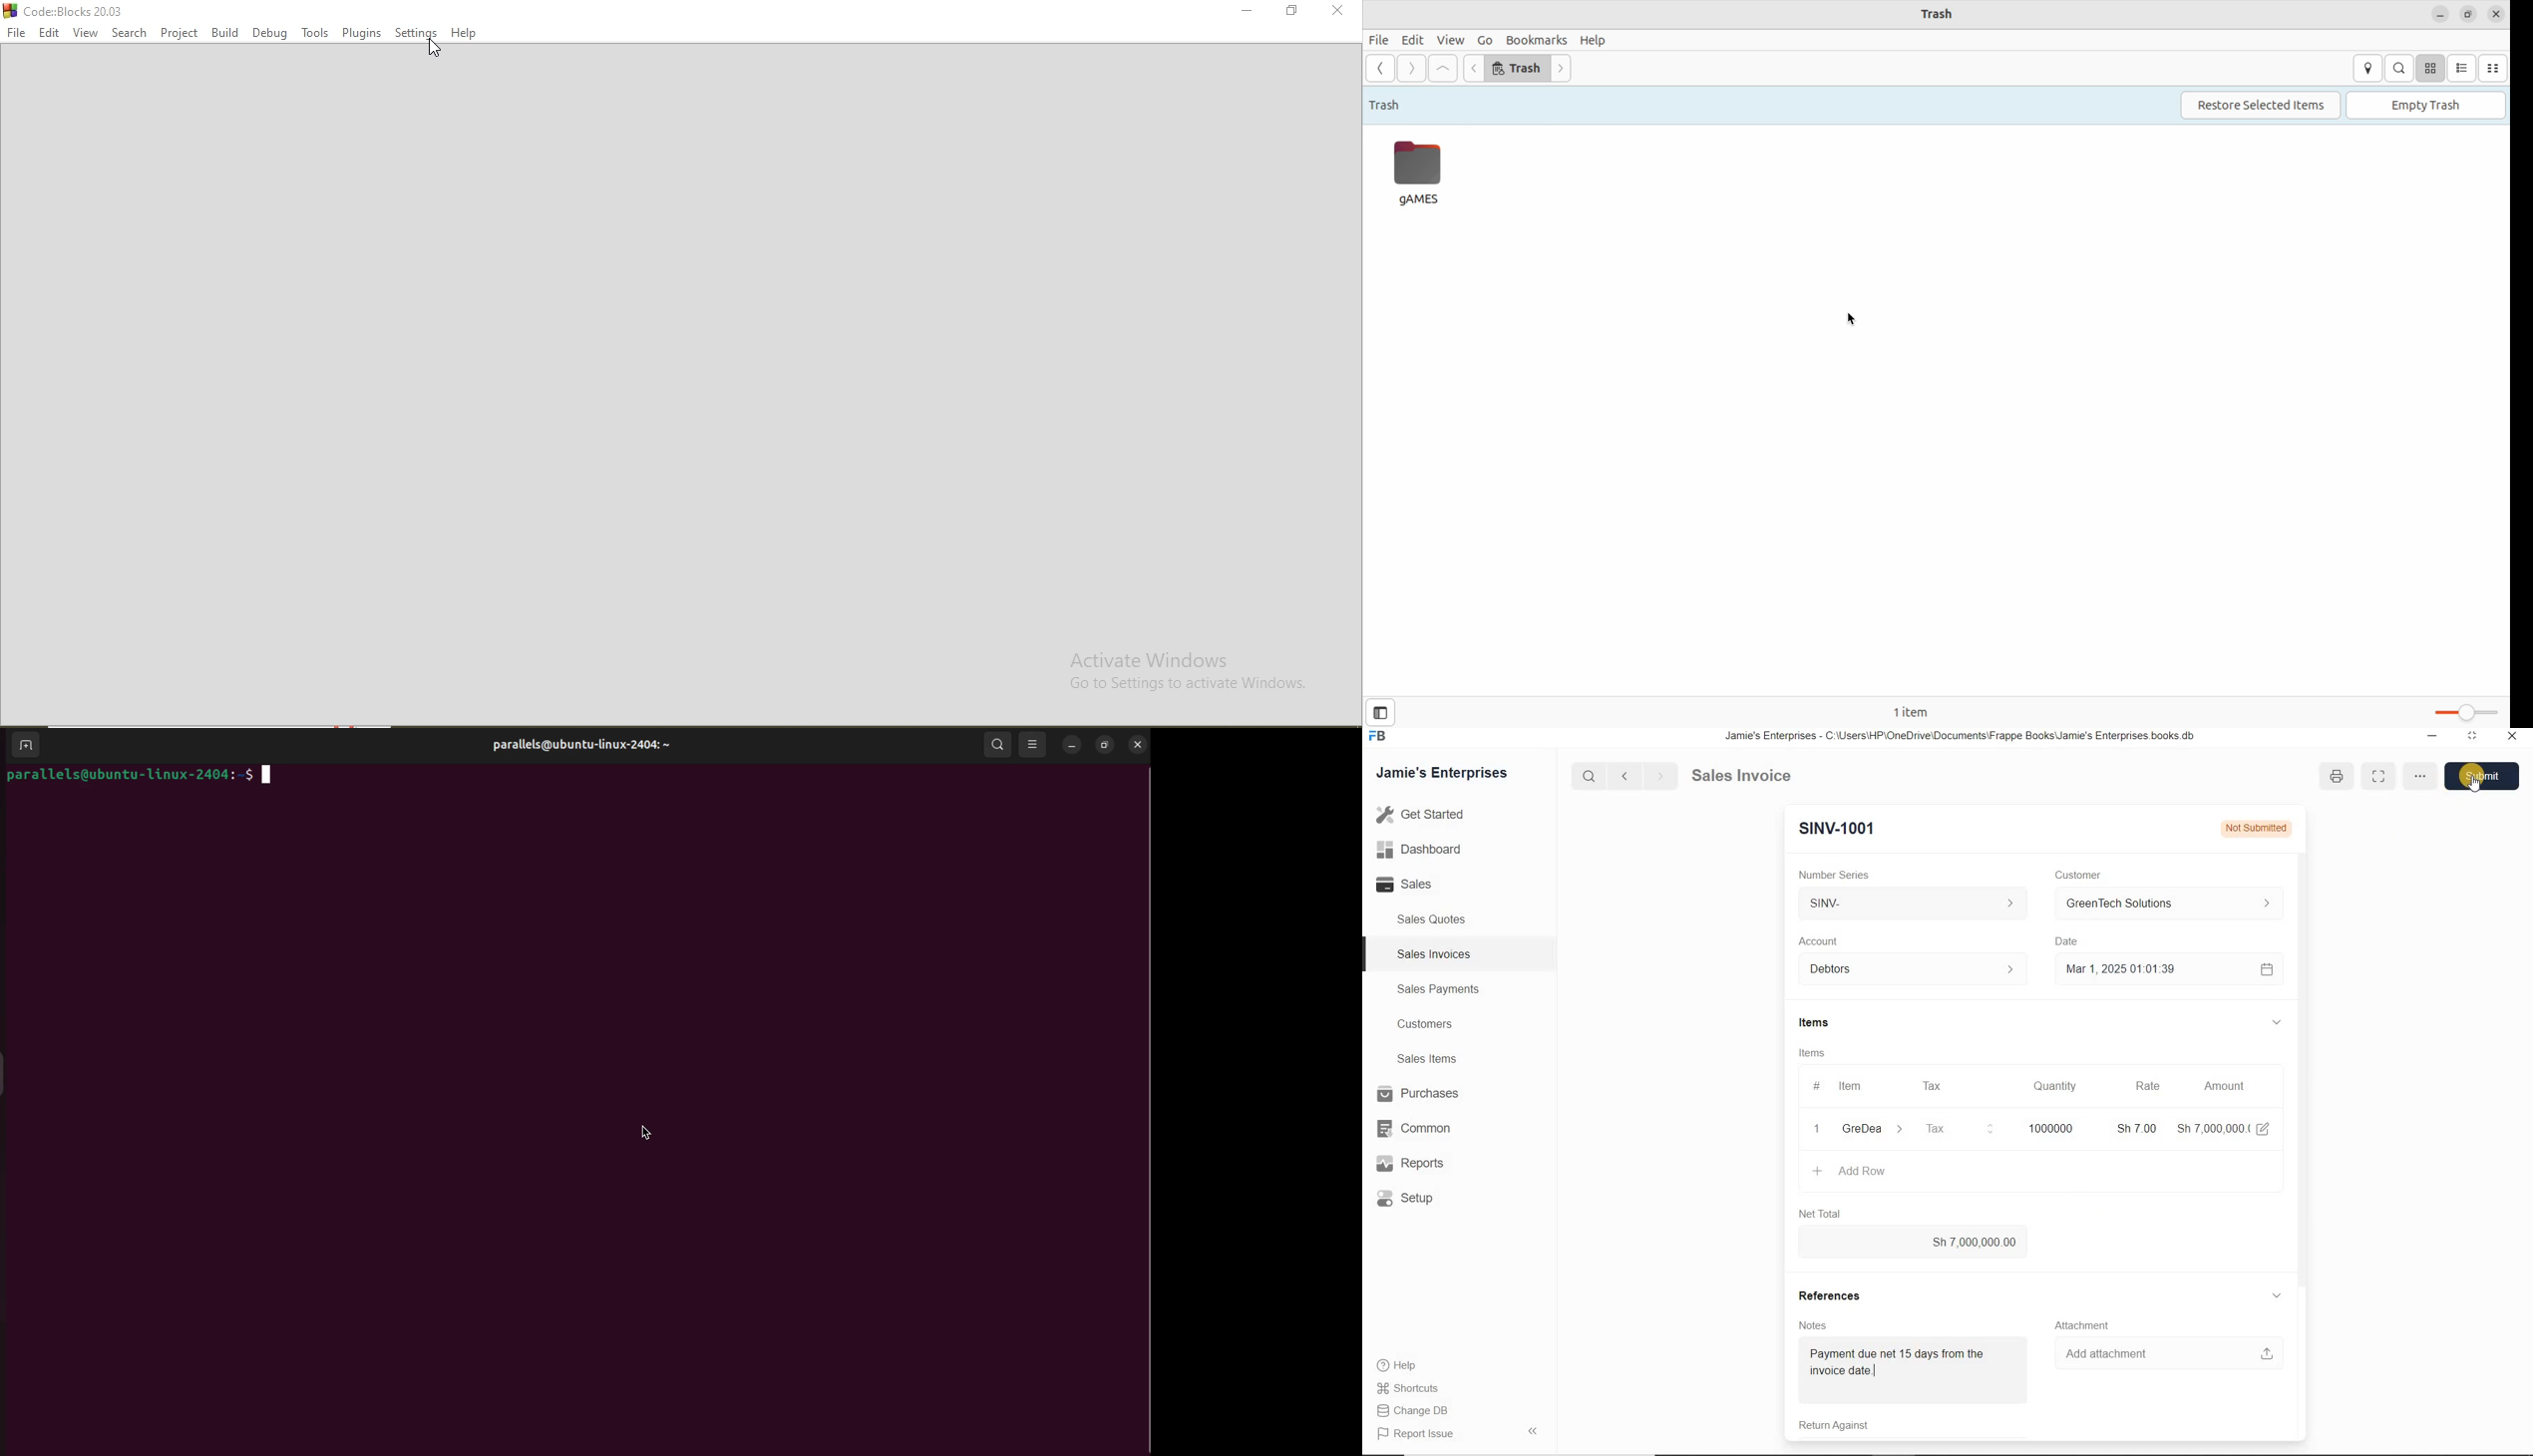  Describe the element at coordinates (1818, 1213) in the screenshot. I see `Net Total` at that location.